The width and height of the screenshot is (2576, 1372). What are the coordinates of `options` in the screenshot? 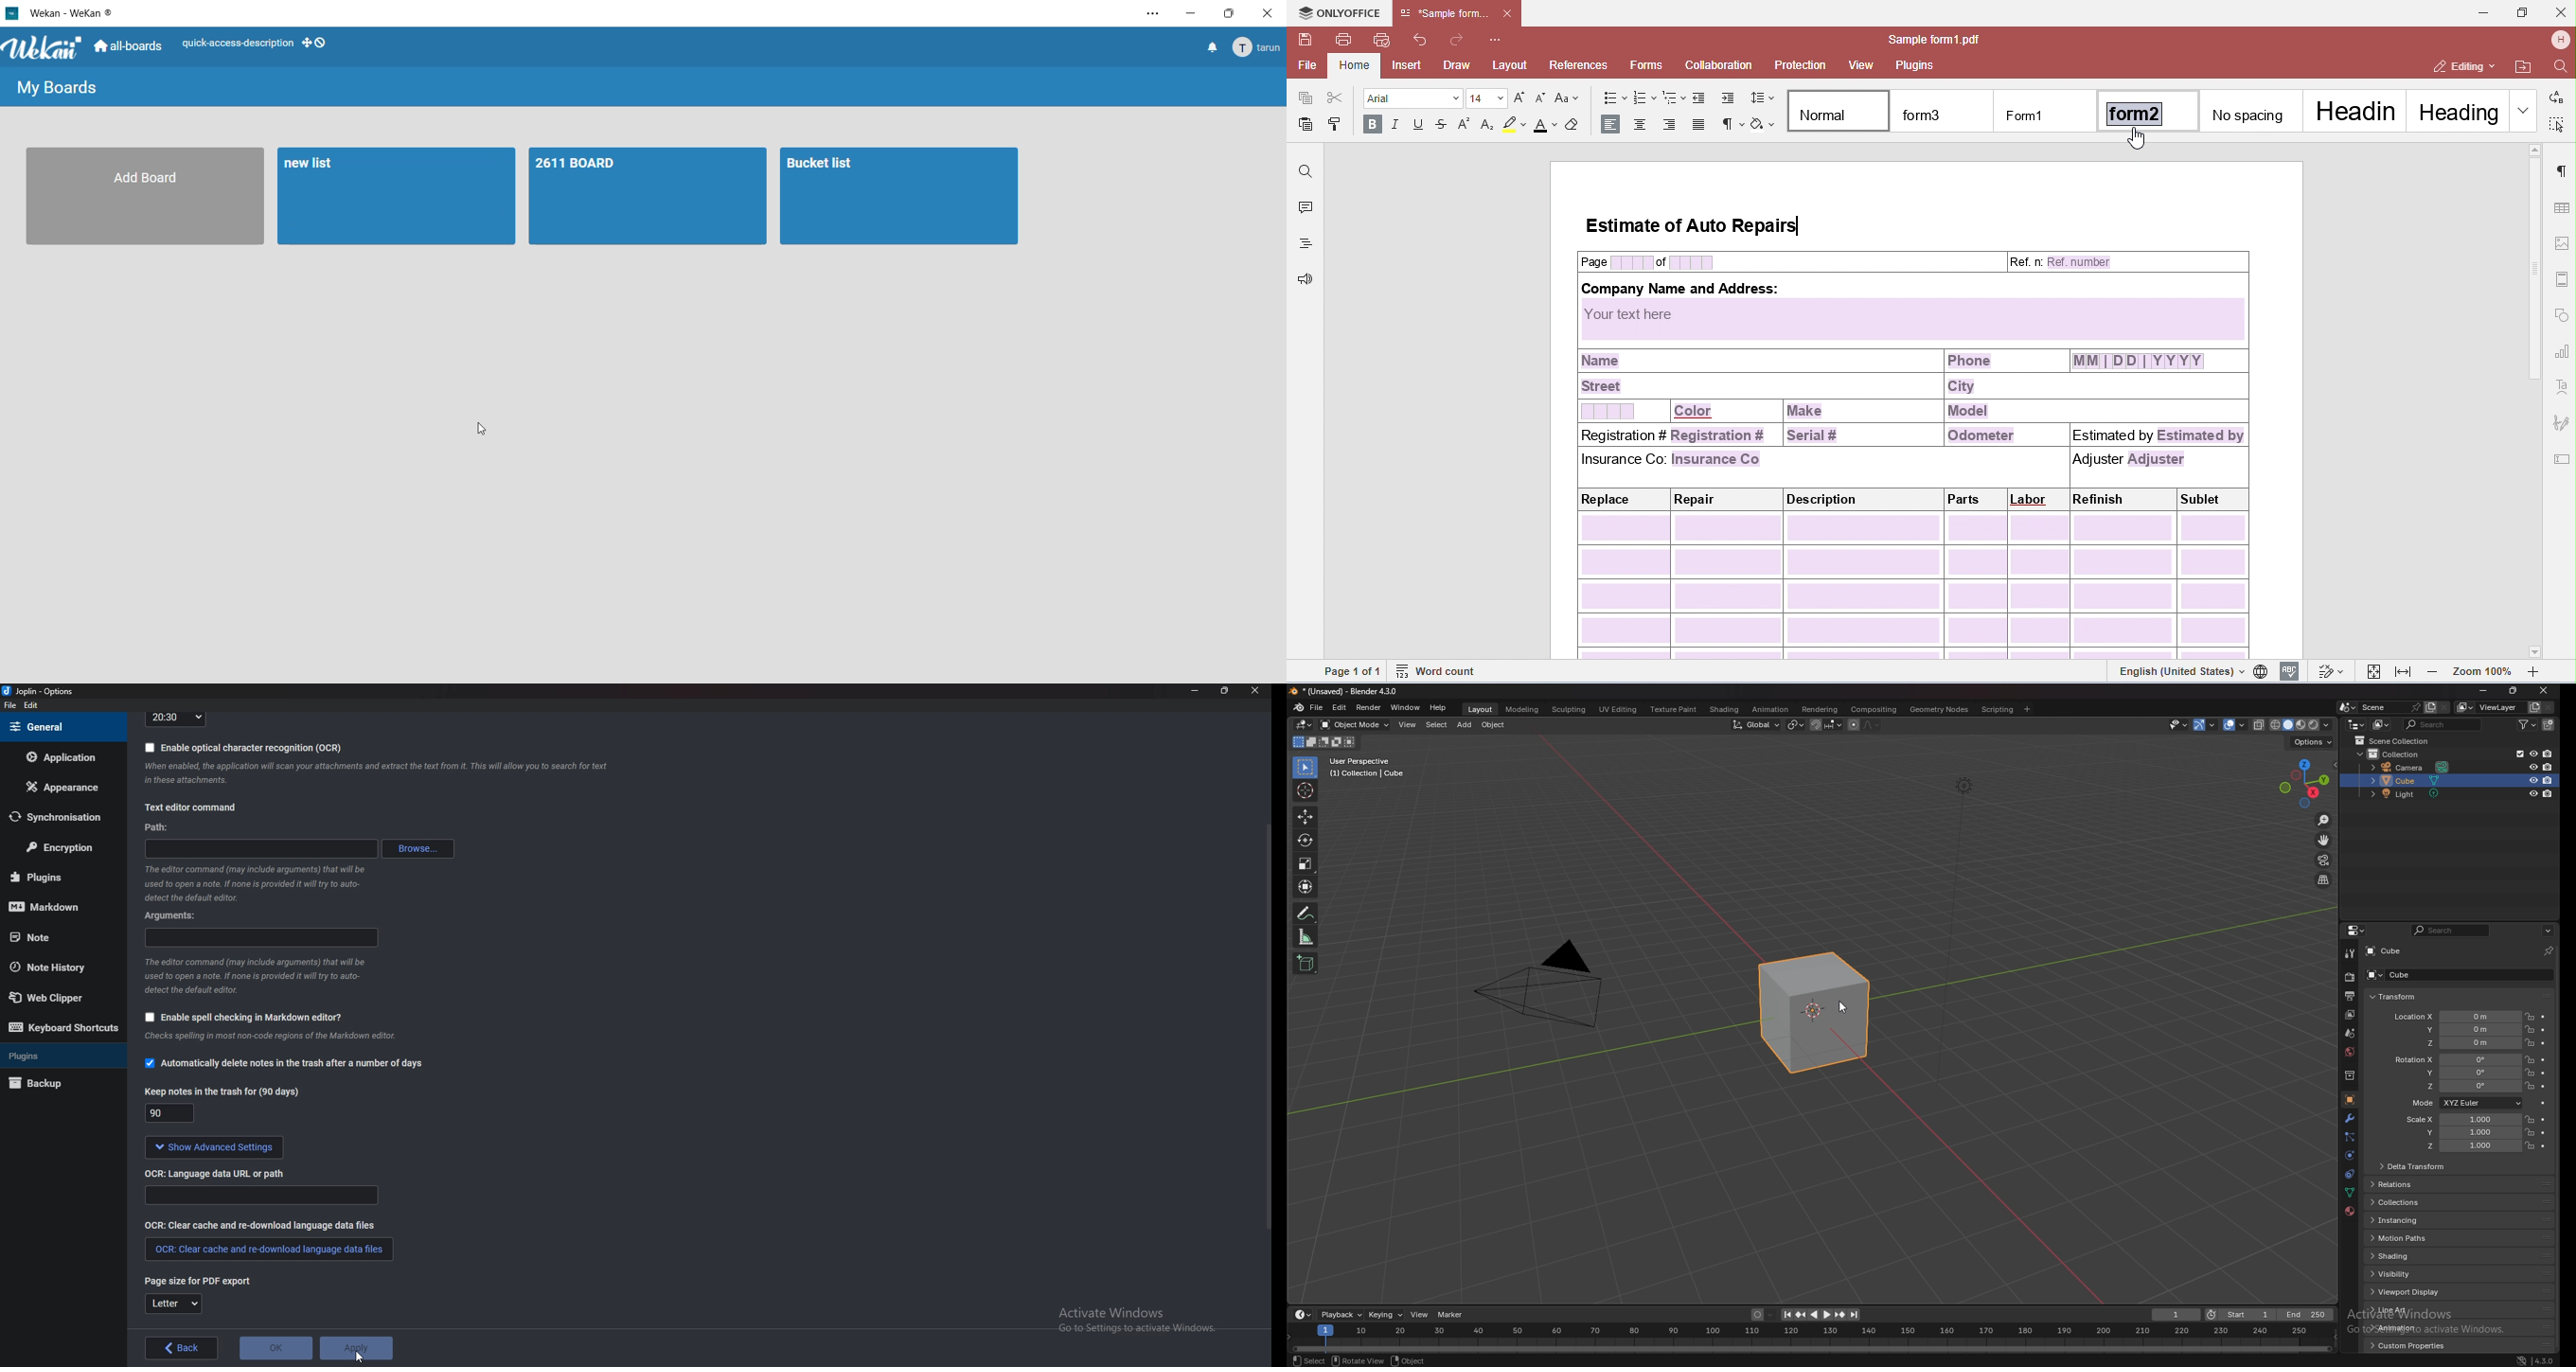 It's located at (2313, 743).